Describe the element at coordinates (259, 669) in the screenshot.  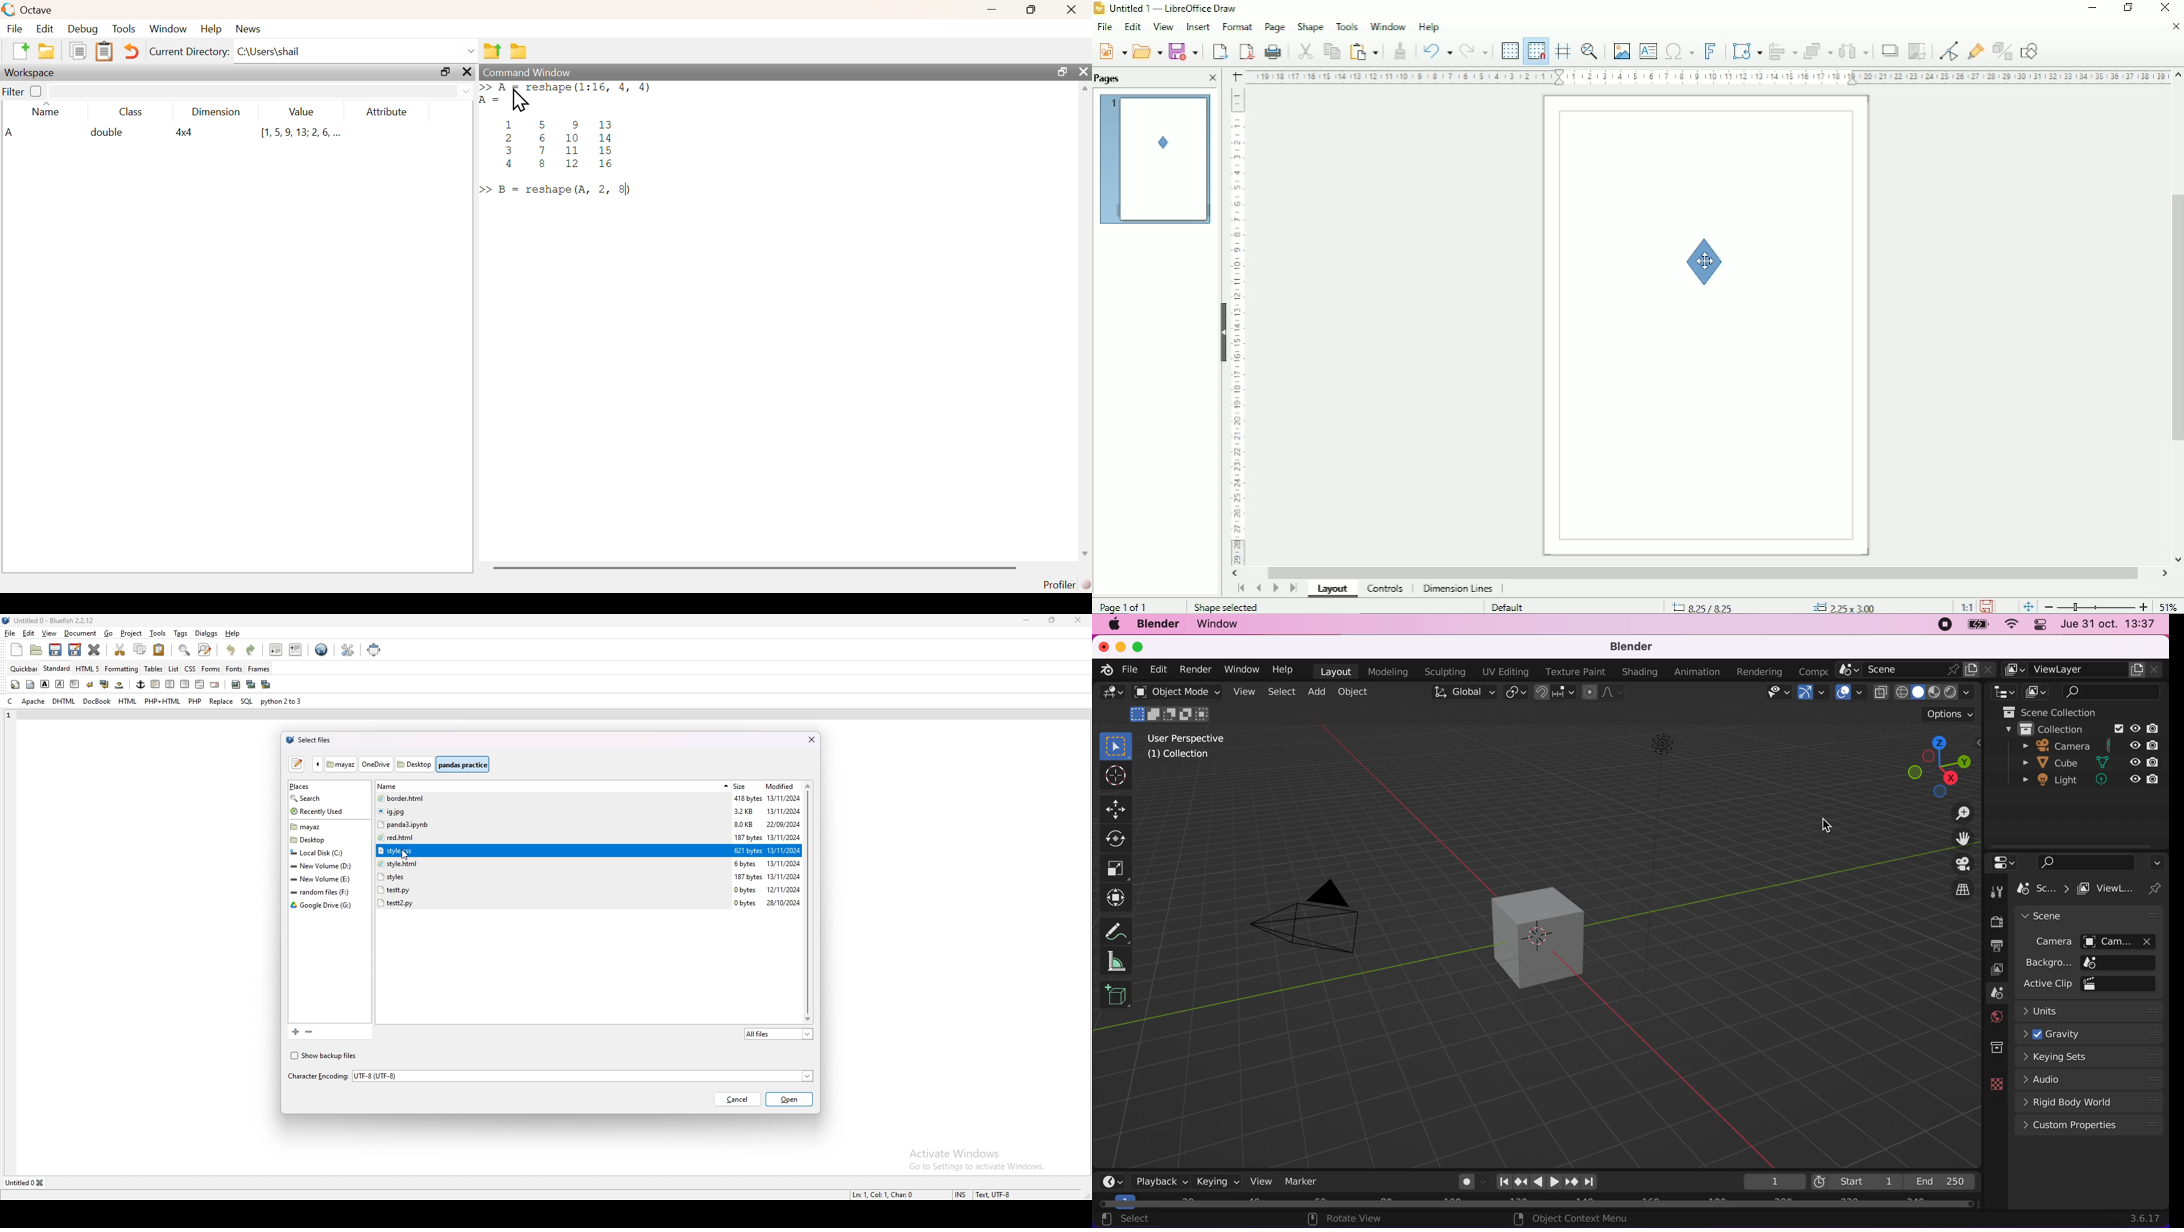
I see `frames` at that location.